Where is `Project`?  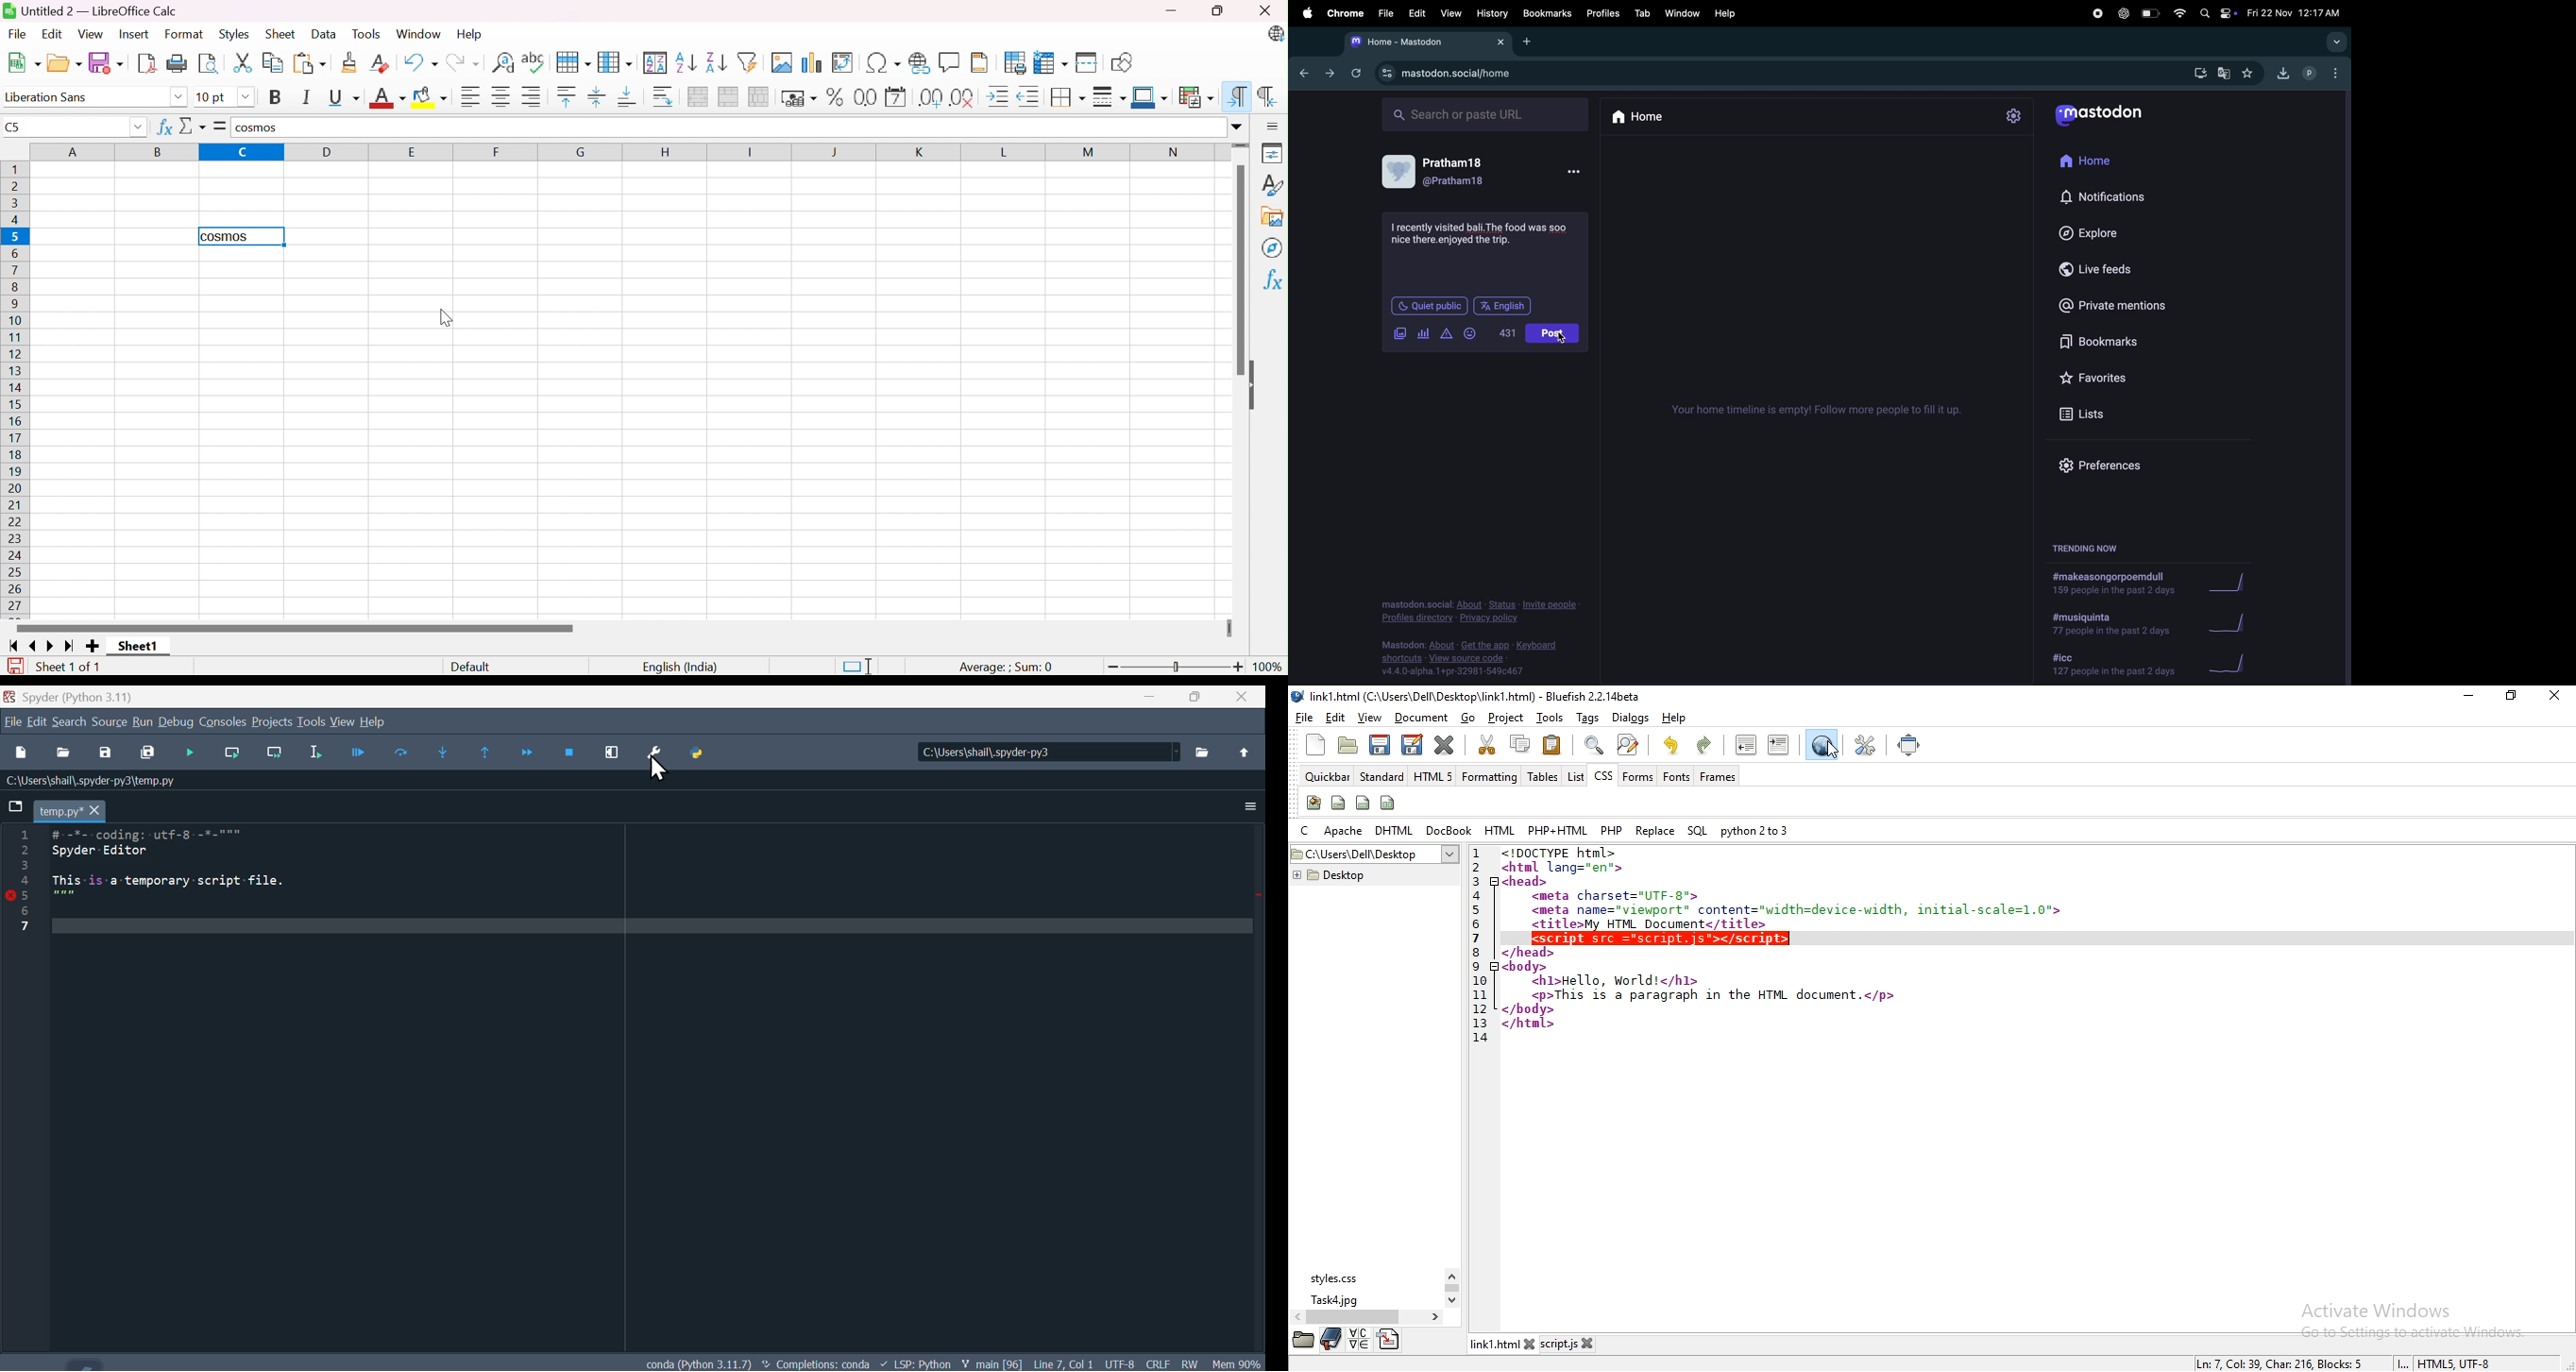
Project is located at coordinates (272, 723).